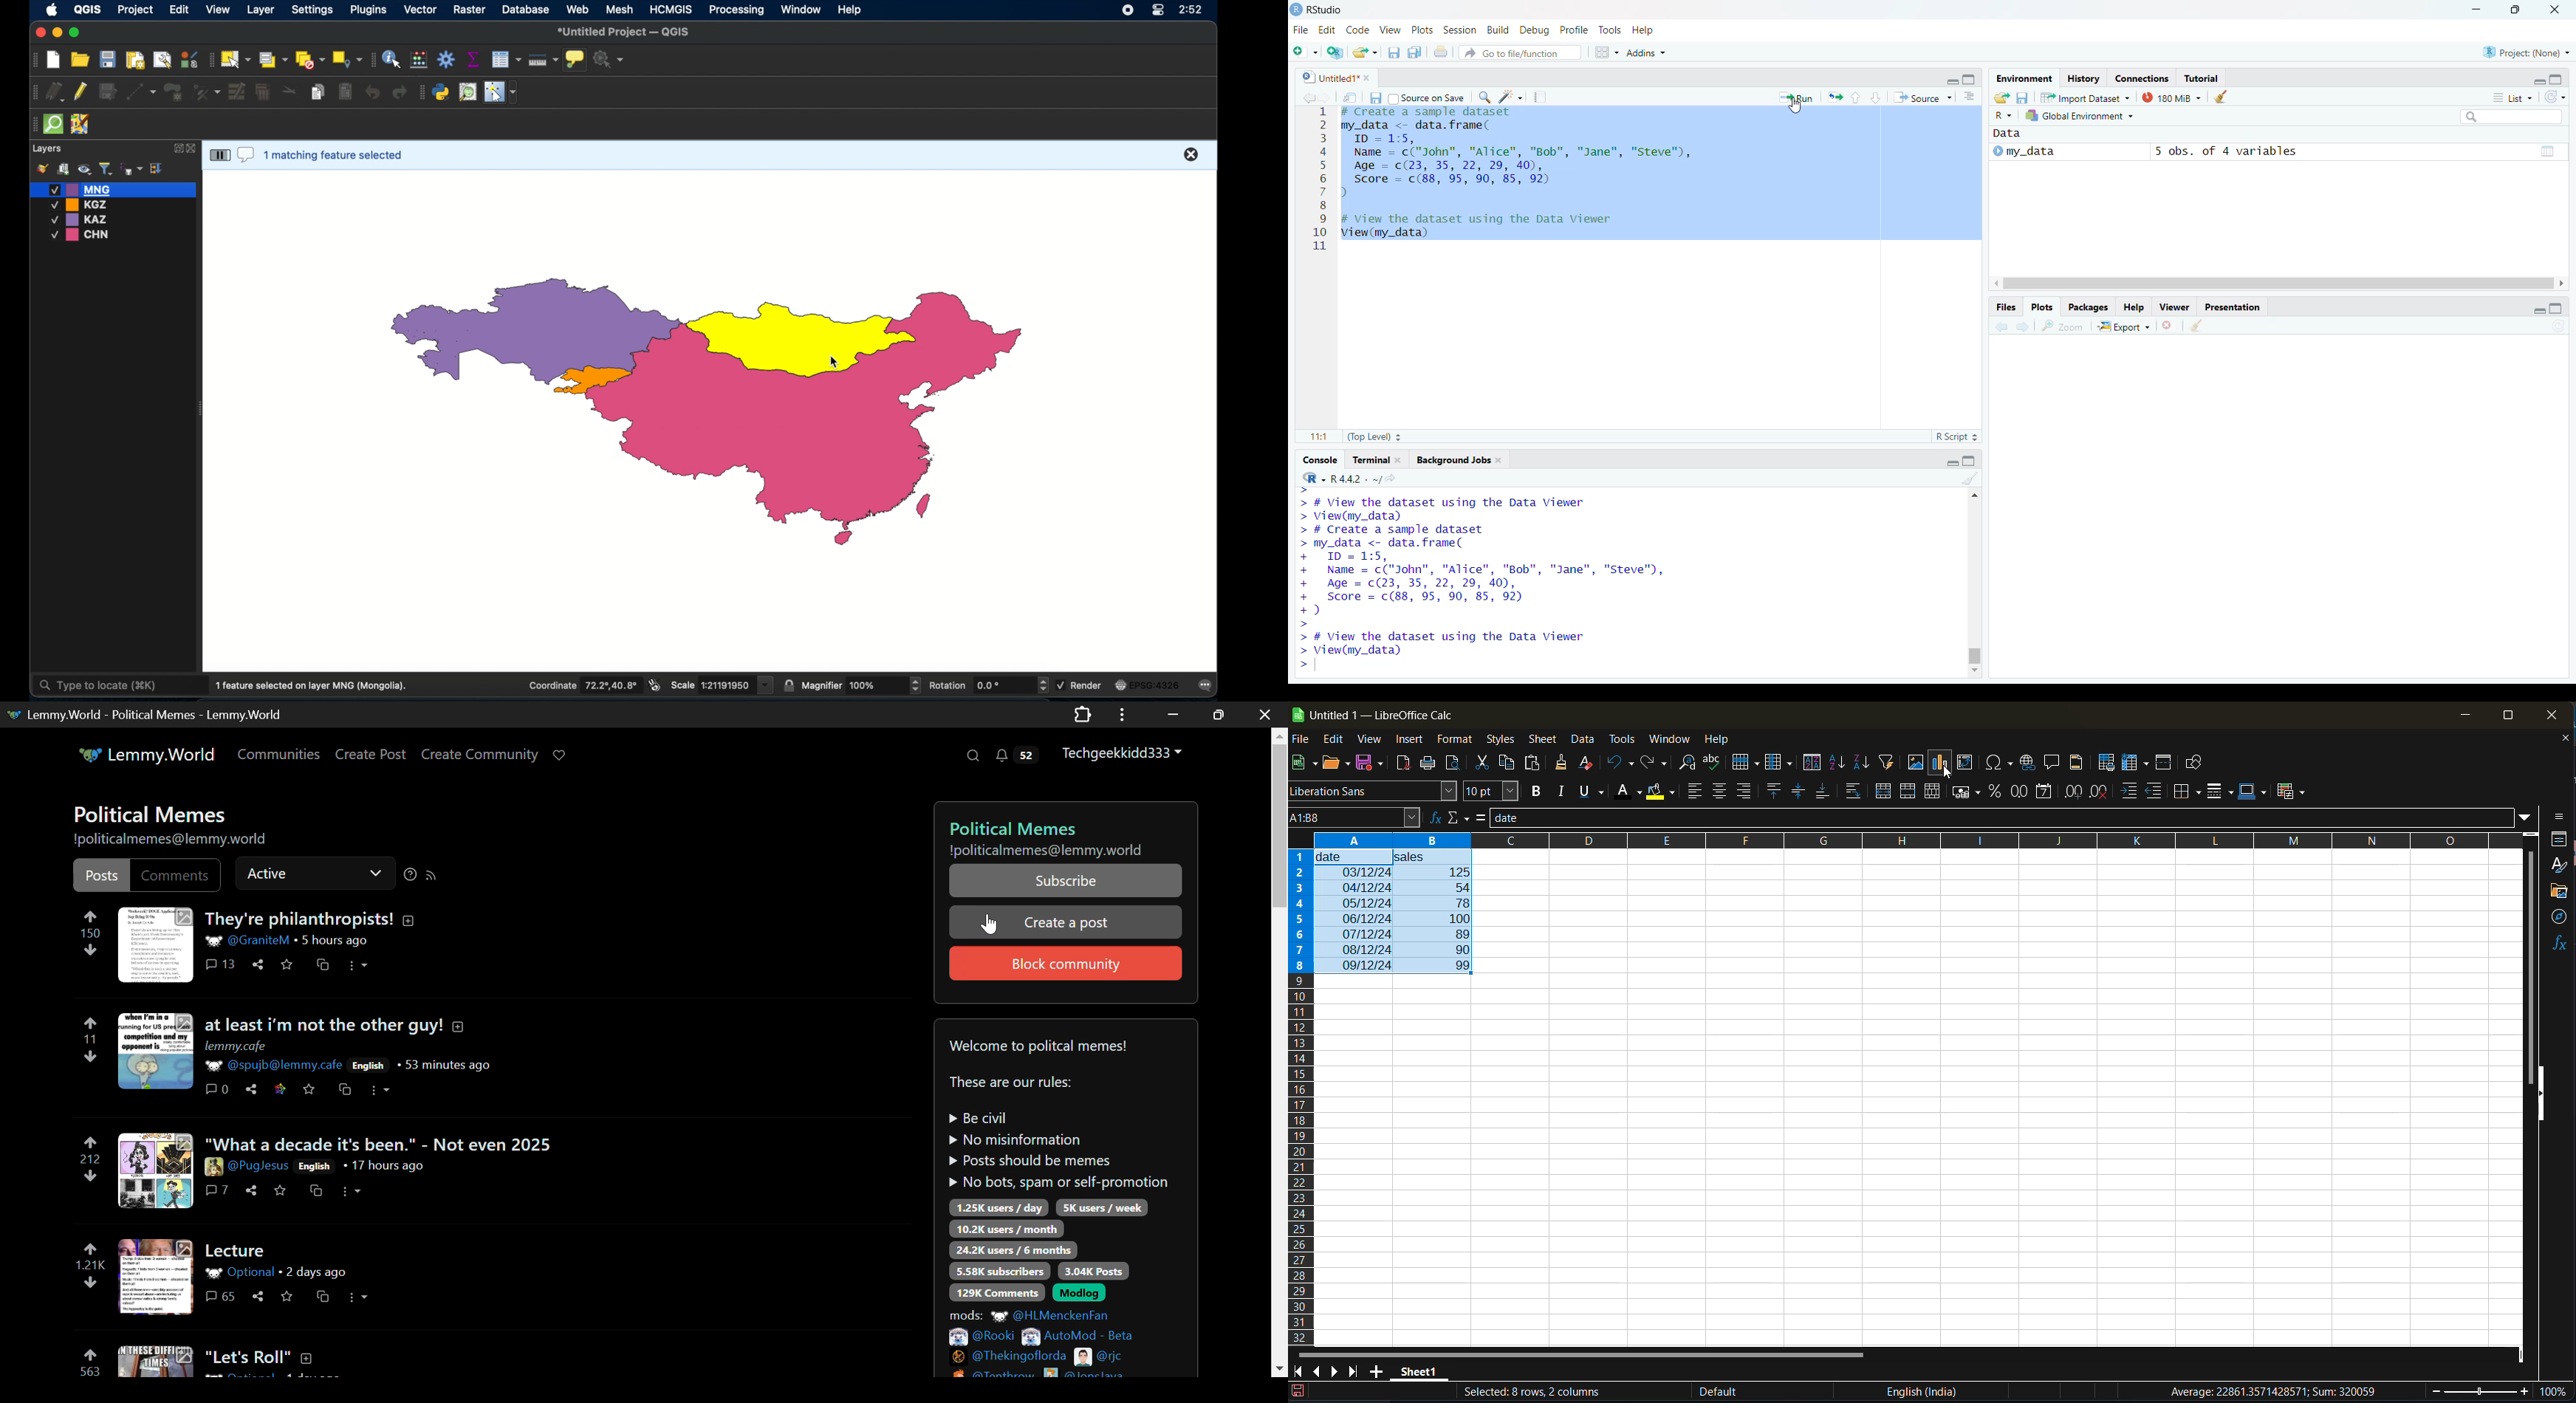 This screenshot has height=1428, width=2576. I want to click on Session, so click(1461, 31).